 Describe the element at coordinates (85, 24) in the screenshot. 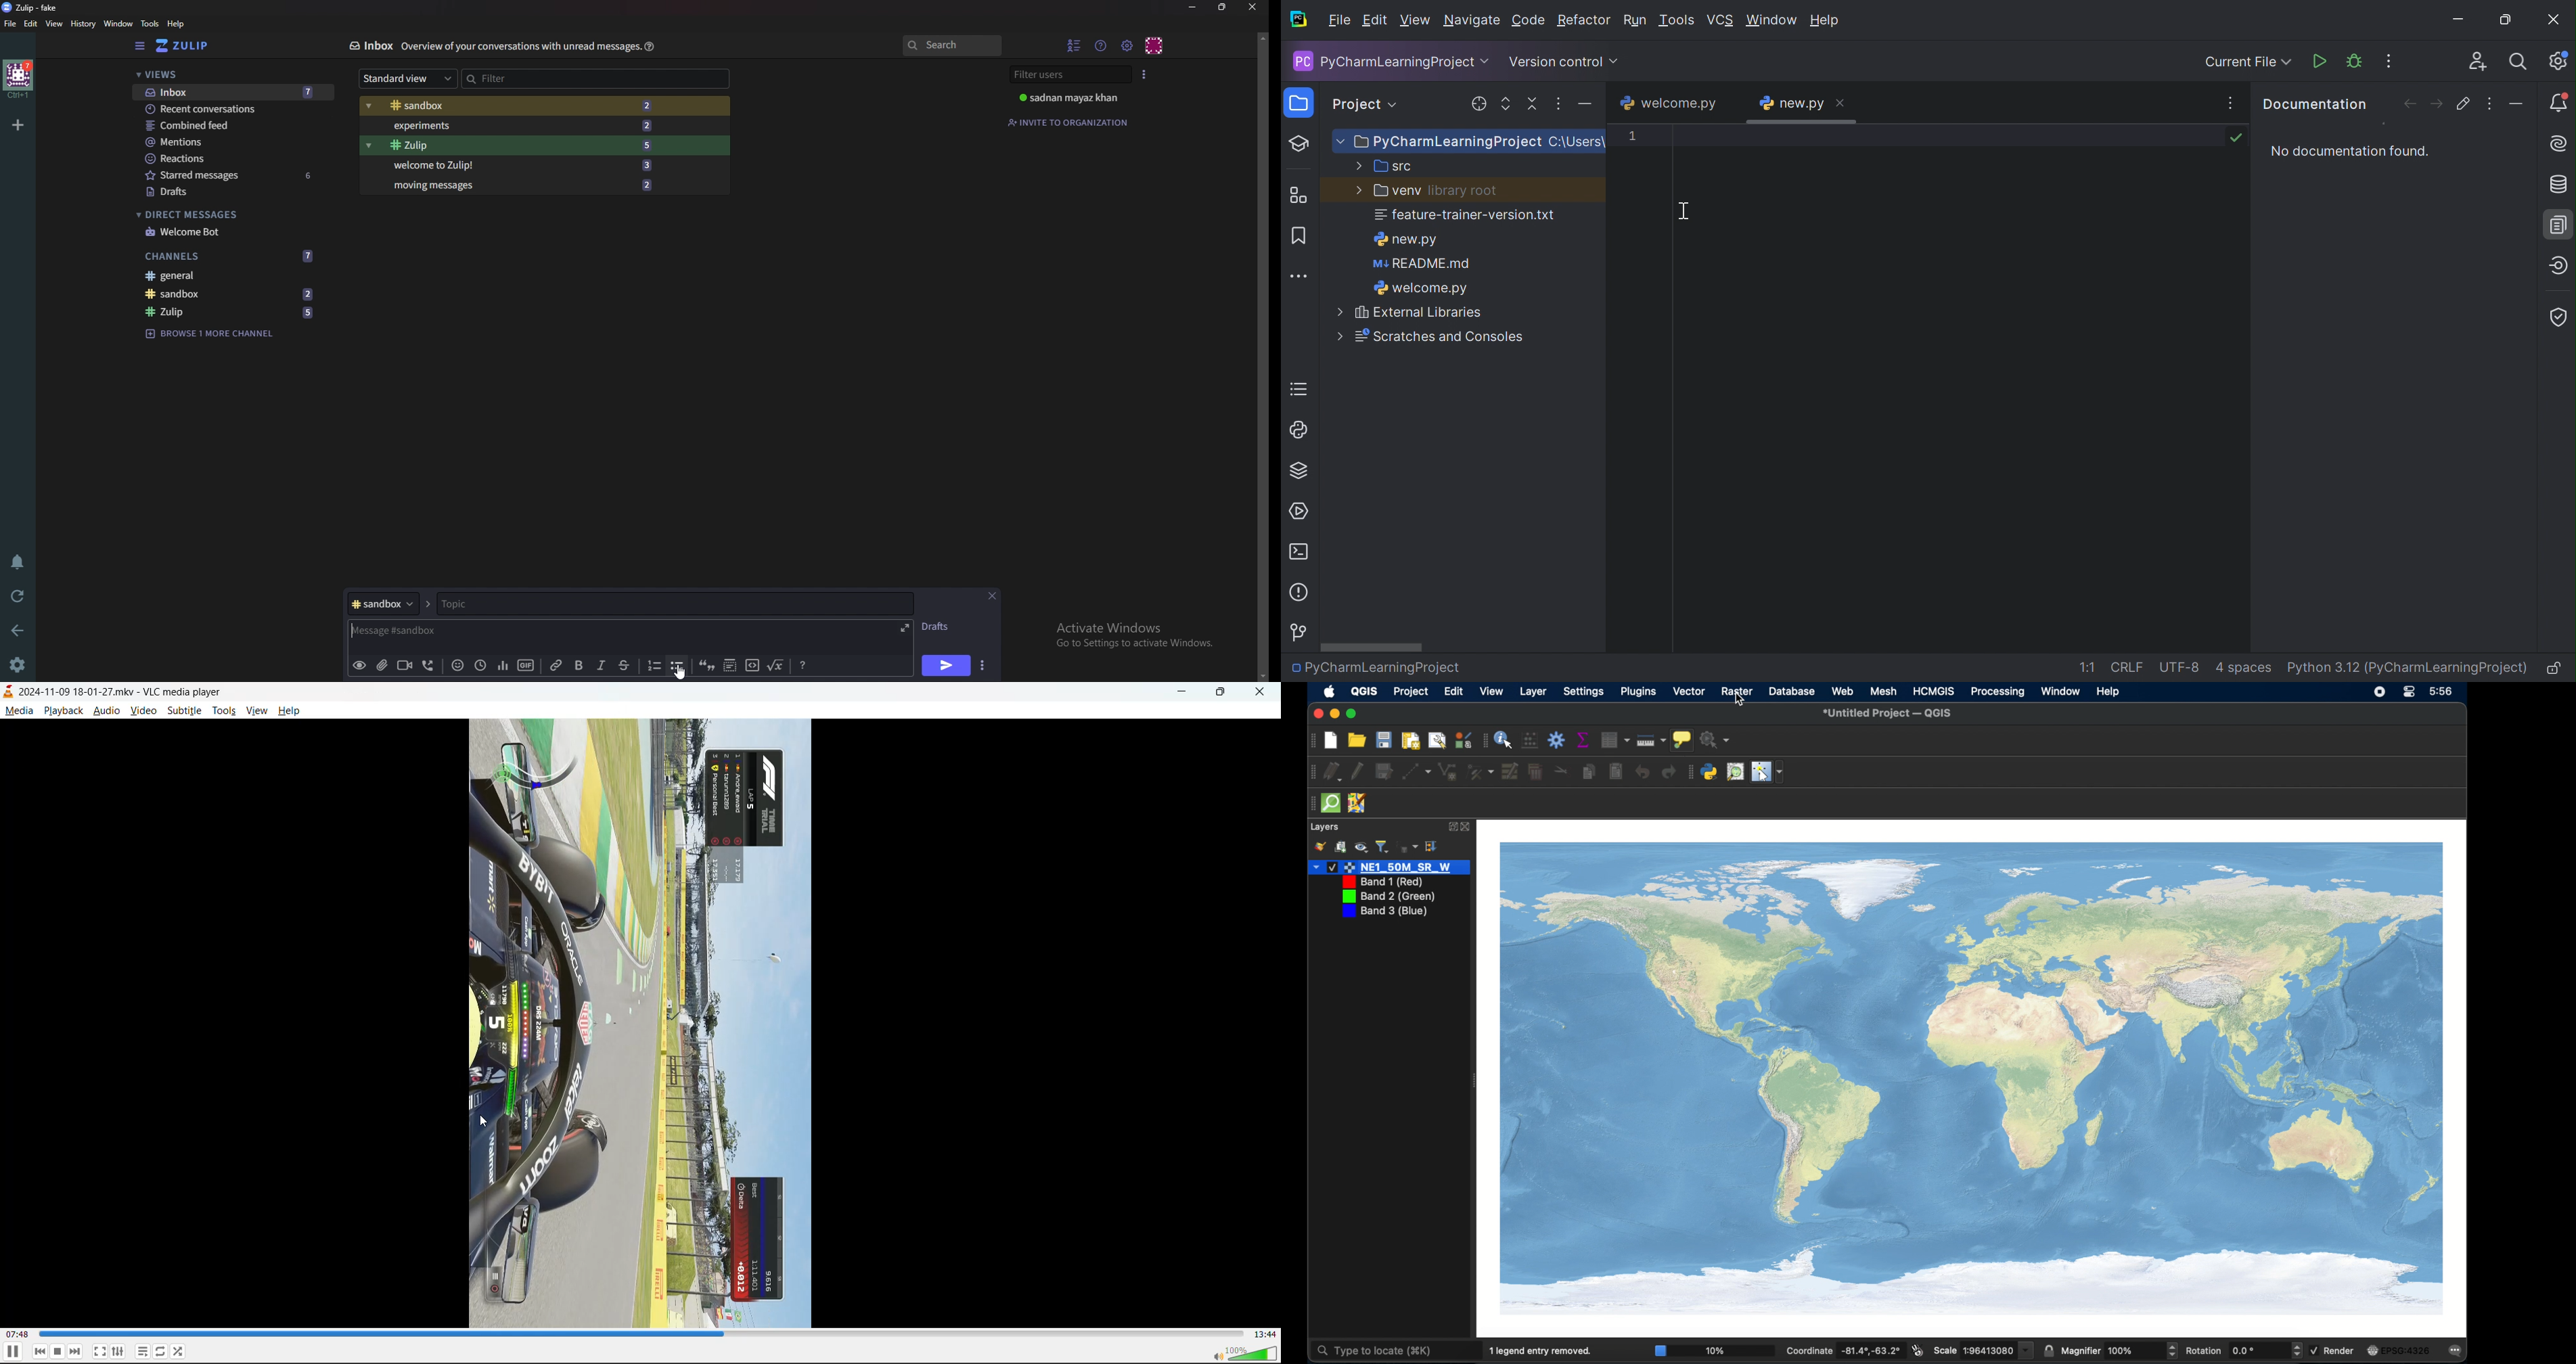

I see `History` at that location.